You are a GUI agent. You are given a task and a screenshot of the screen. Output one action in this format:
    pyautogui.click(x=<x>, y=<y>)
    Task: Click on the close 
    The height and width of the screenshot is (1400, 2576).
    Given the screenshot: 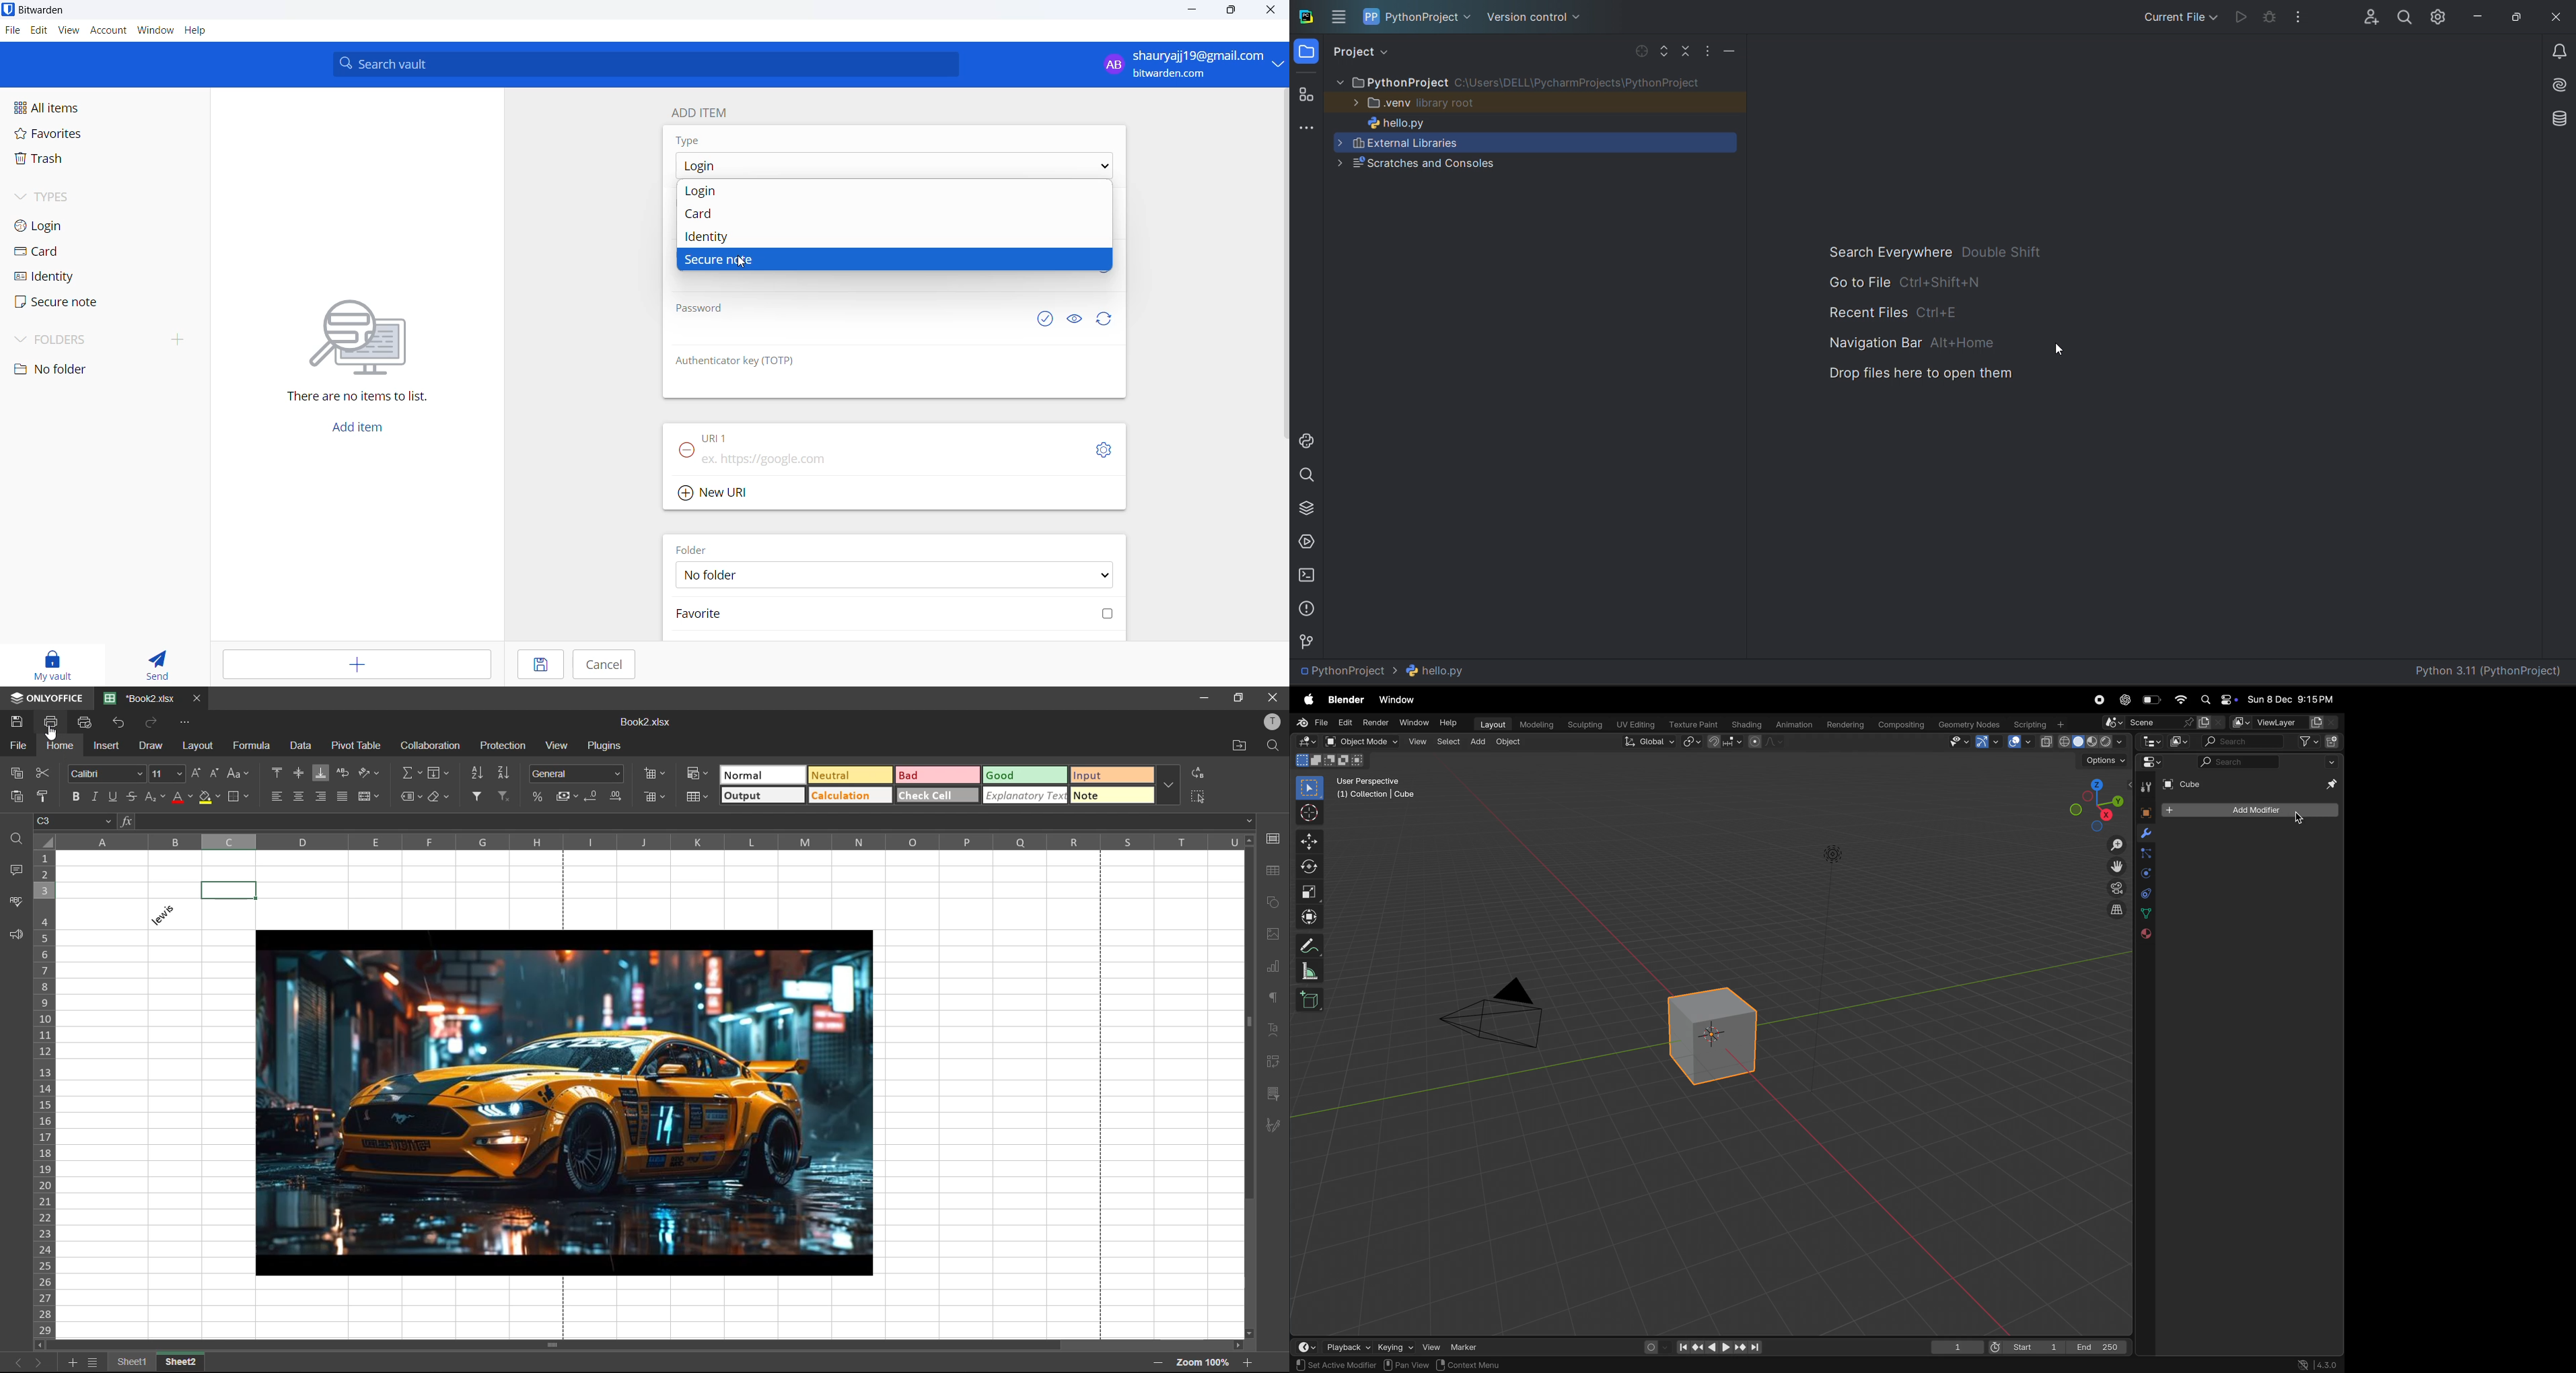 What is the action you would take?
    pyautogui.click(x=1275, y=699)
    